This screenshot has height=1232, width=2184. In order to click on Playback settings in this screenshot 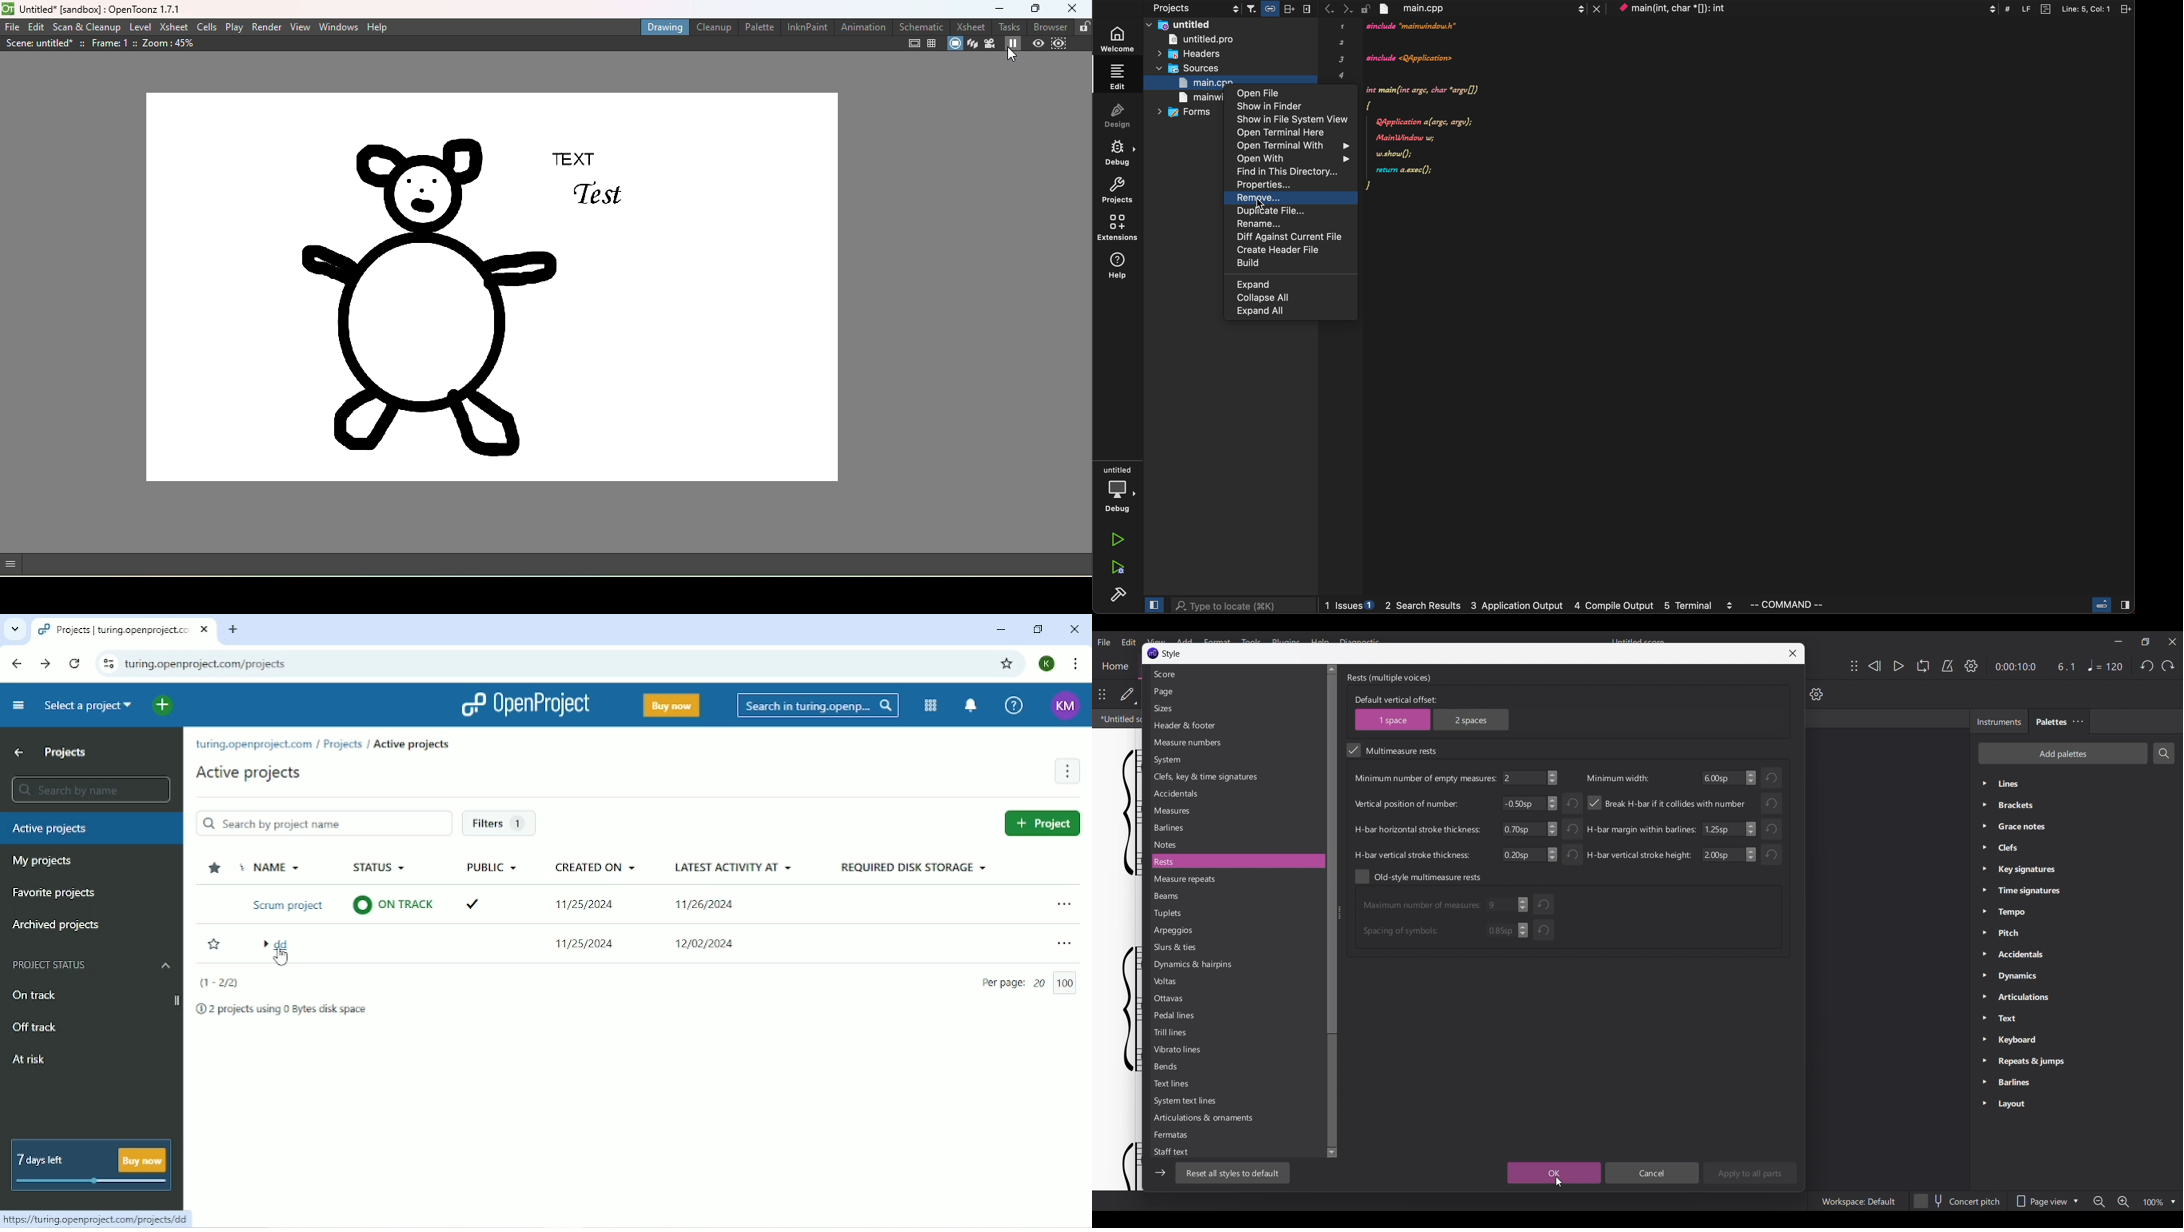, I will do `click(1972, 665)`.